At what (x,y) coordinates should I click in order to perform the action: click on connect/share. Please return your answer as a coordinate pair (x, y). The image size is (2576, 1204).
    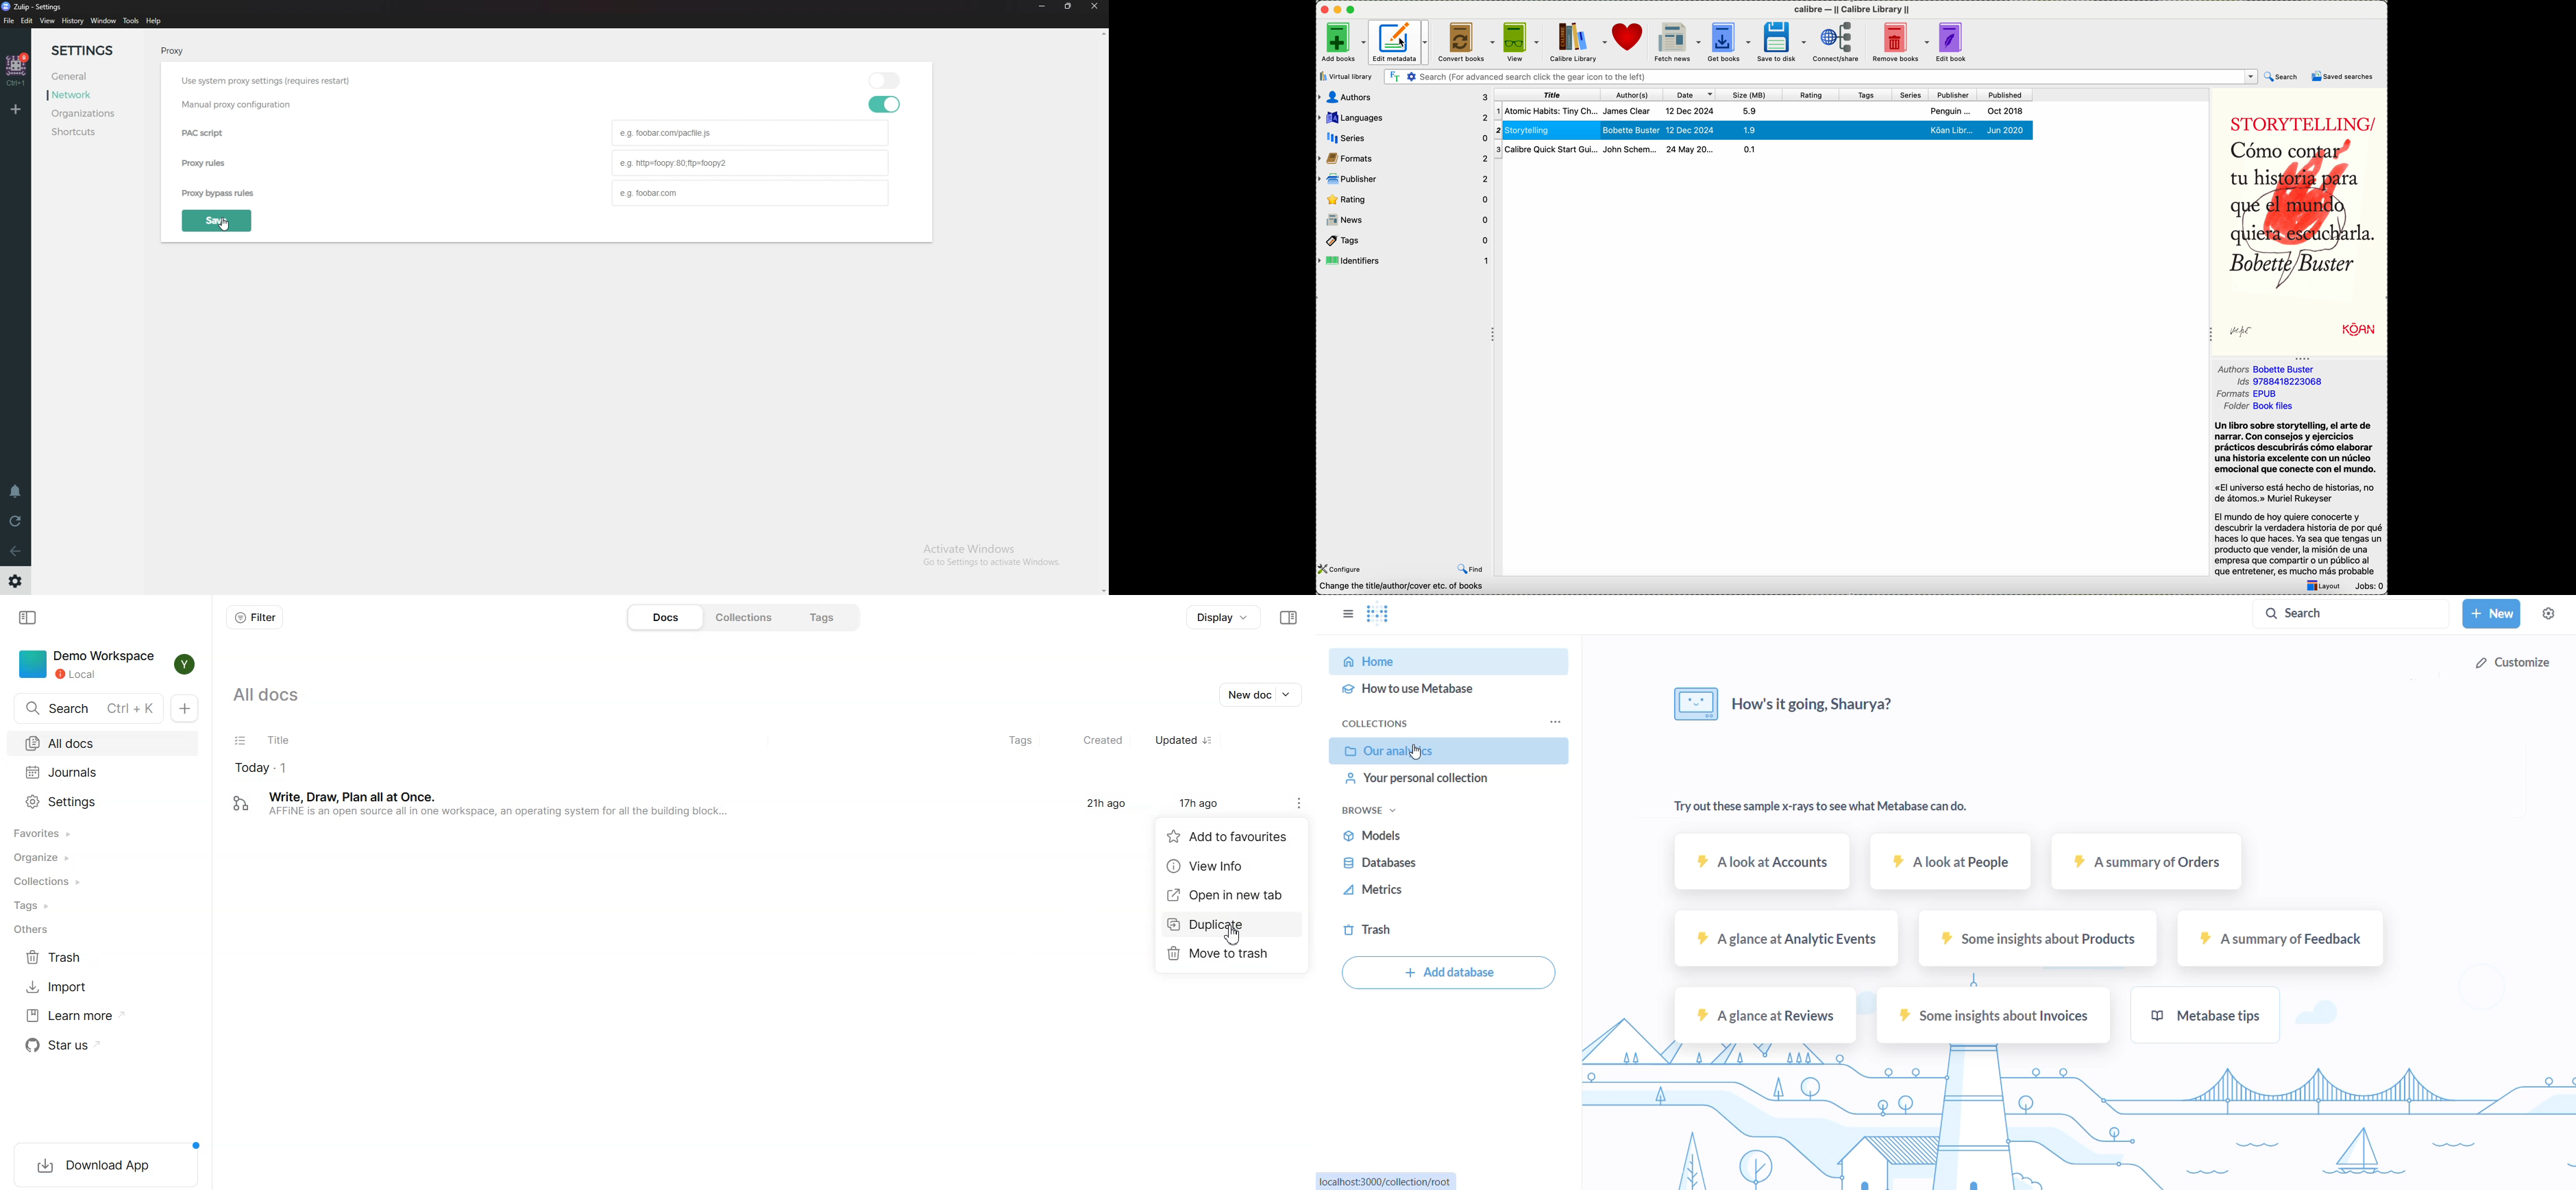
    Looking at the image, I should click on (1838, 42).